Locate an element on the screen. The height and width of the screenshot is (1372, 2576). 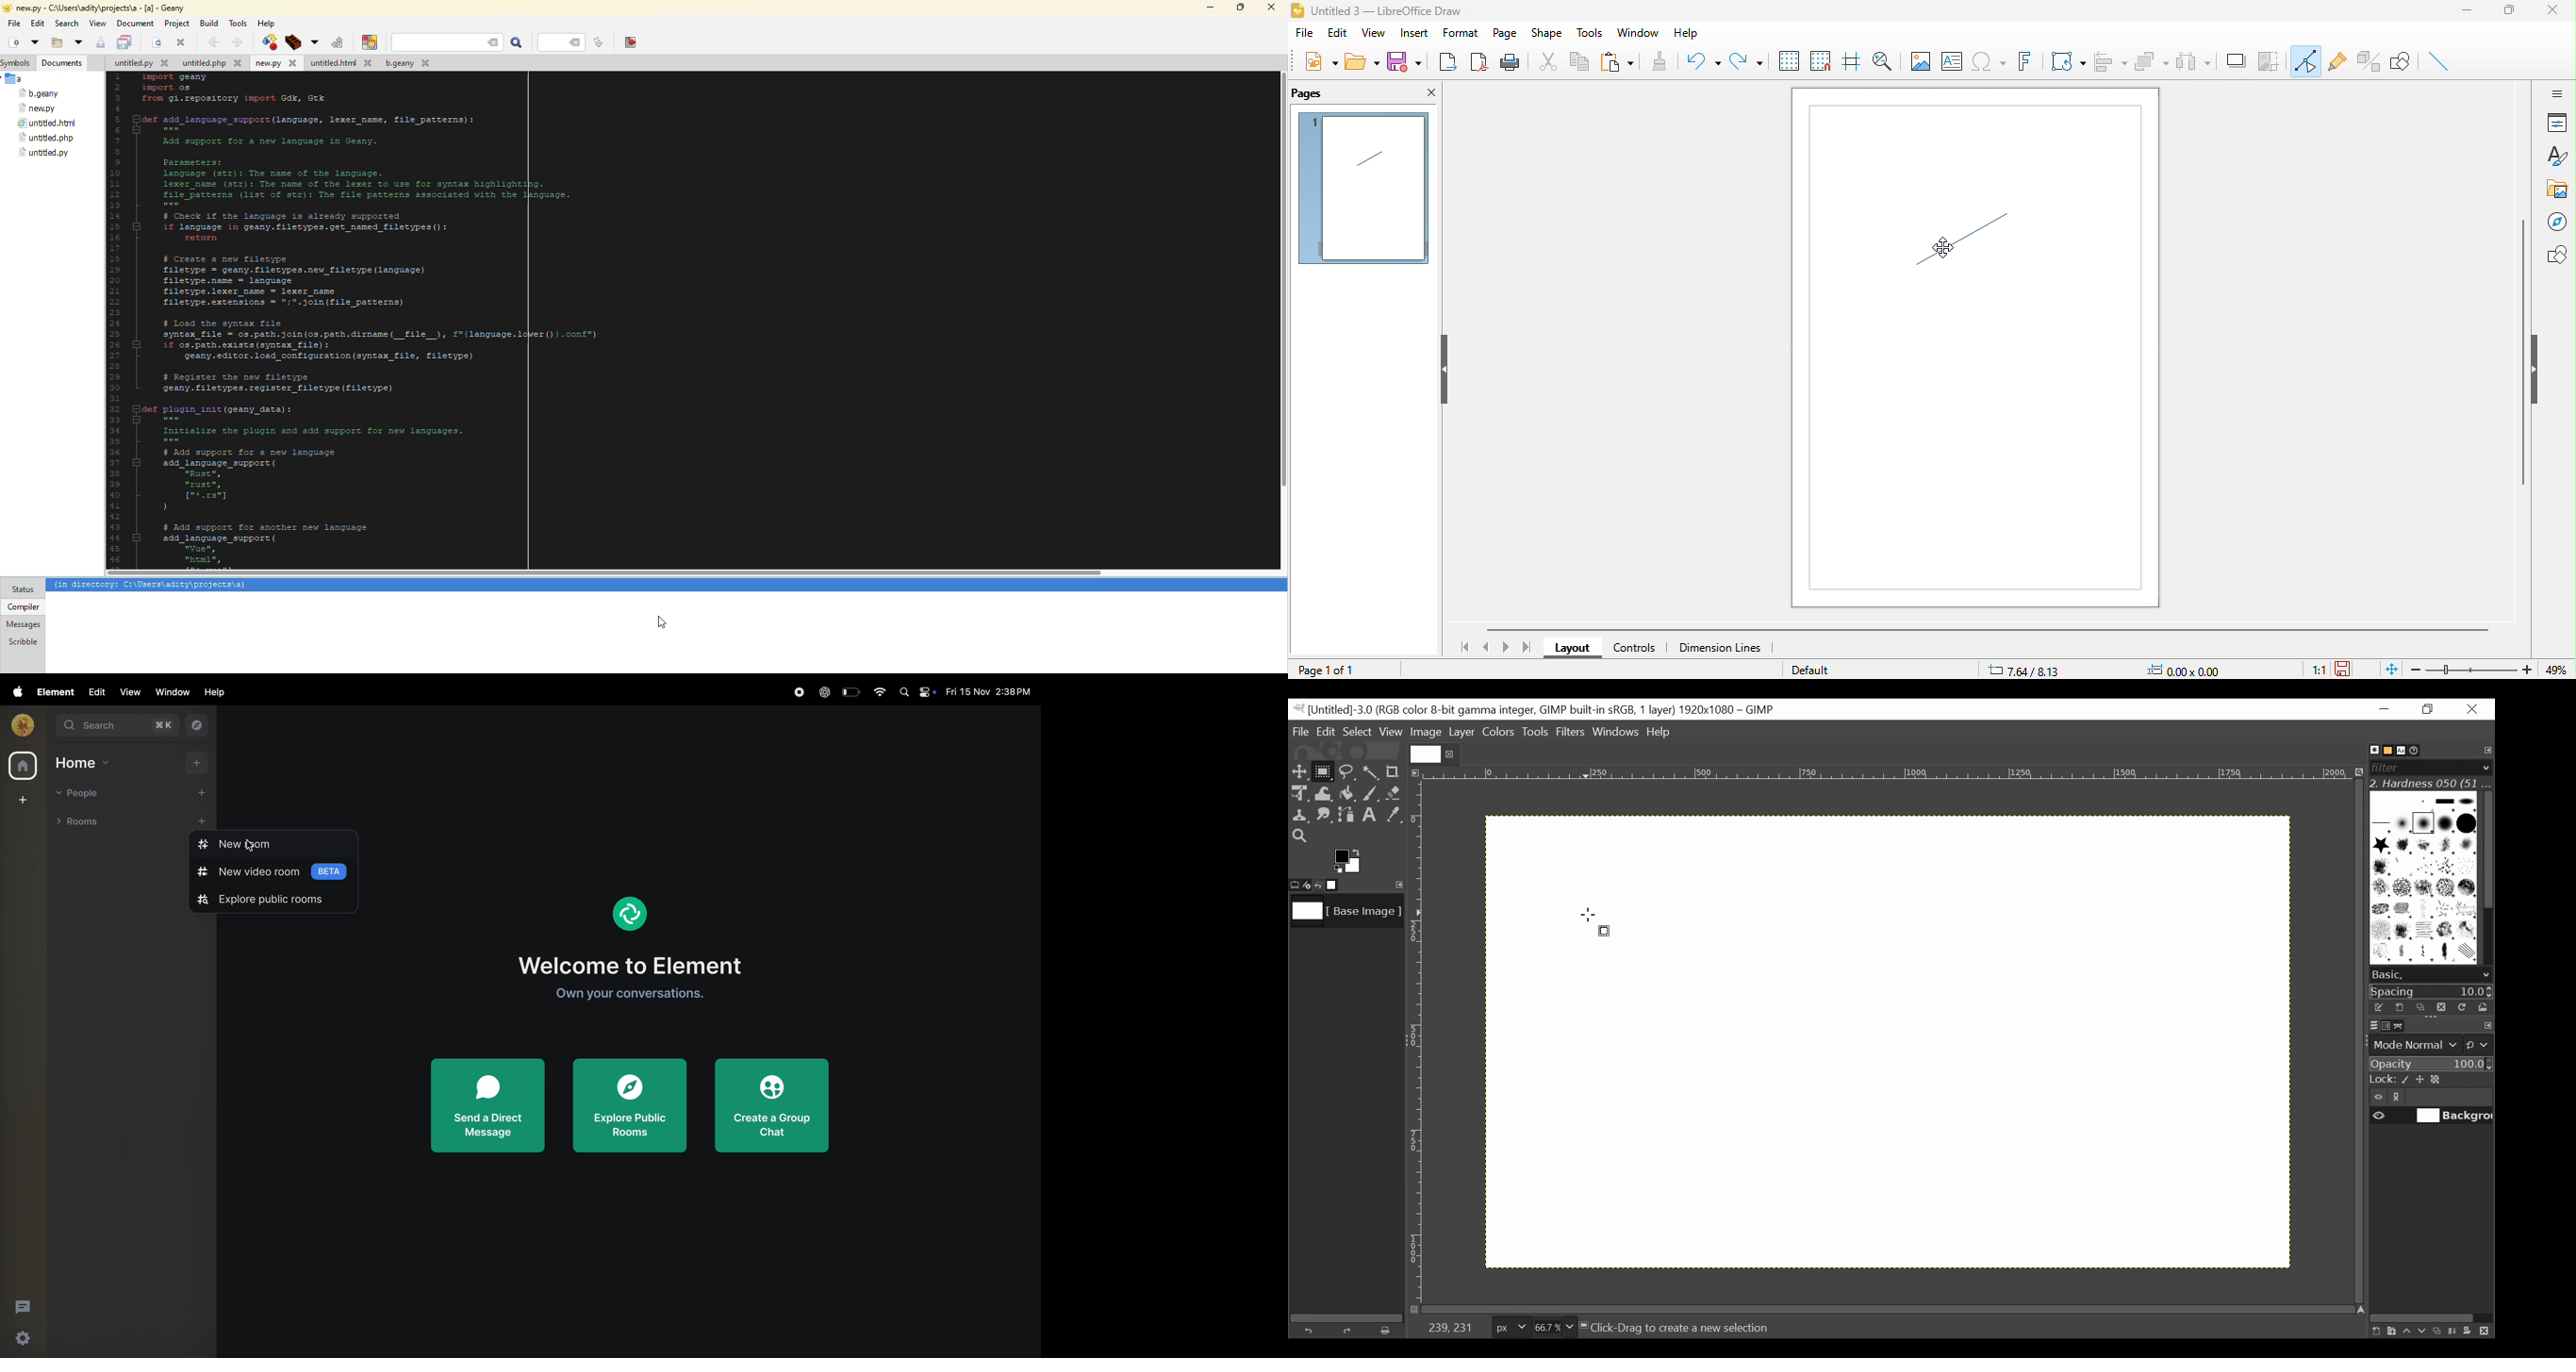
export is located at coordinates (1449, 60).